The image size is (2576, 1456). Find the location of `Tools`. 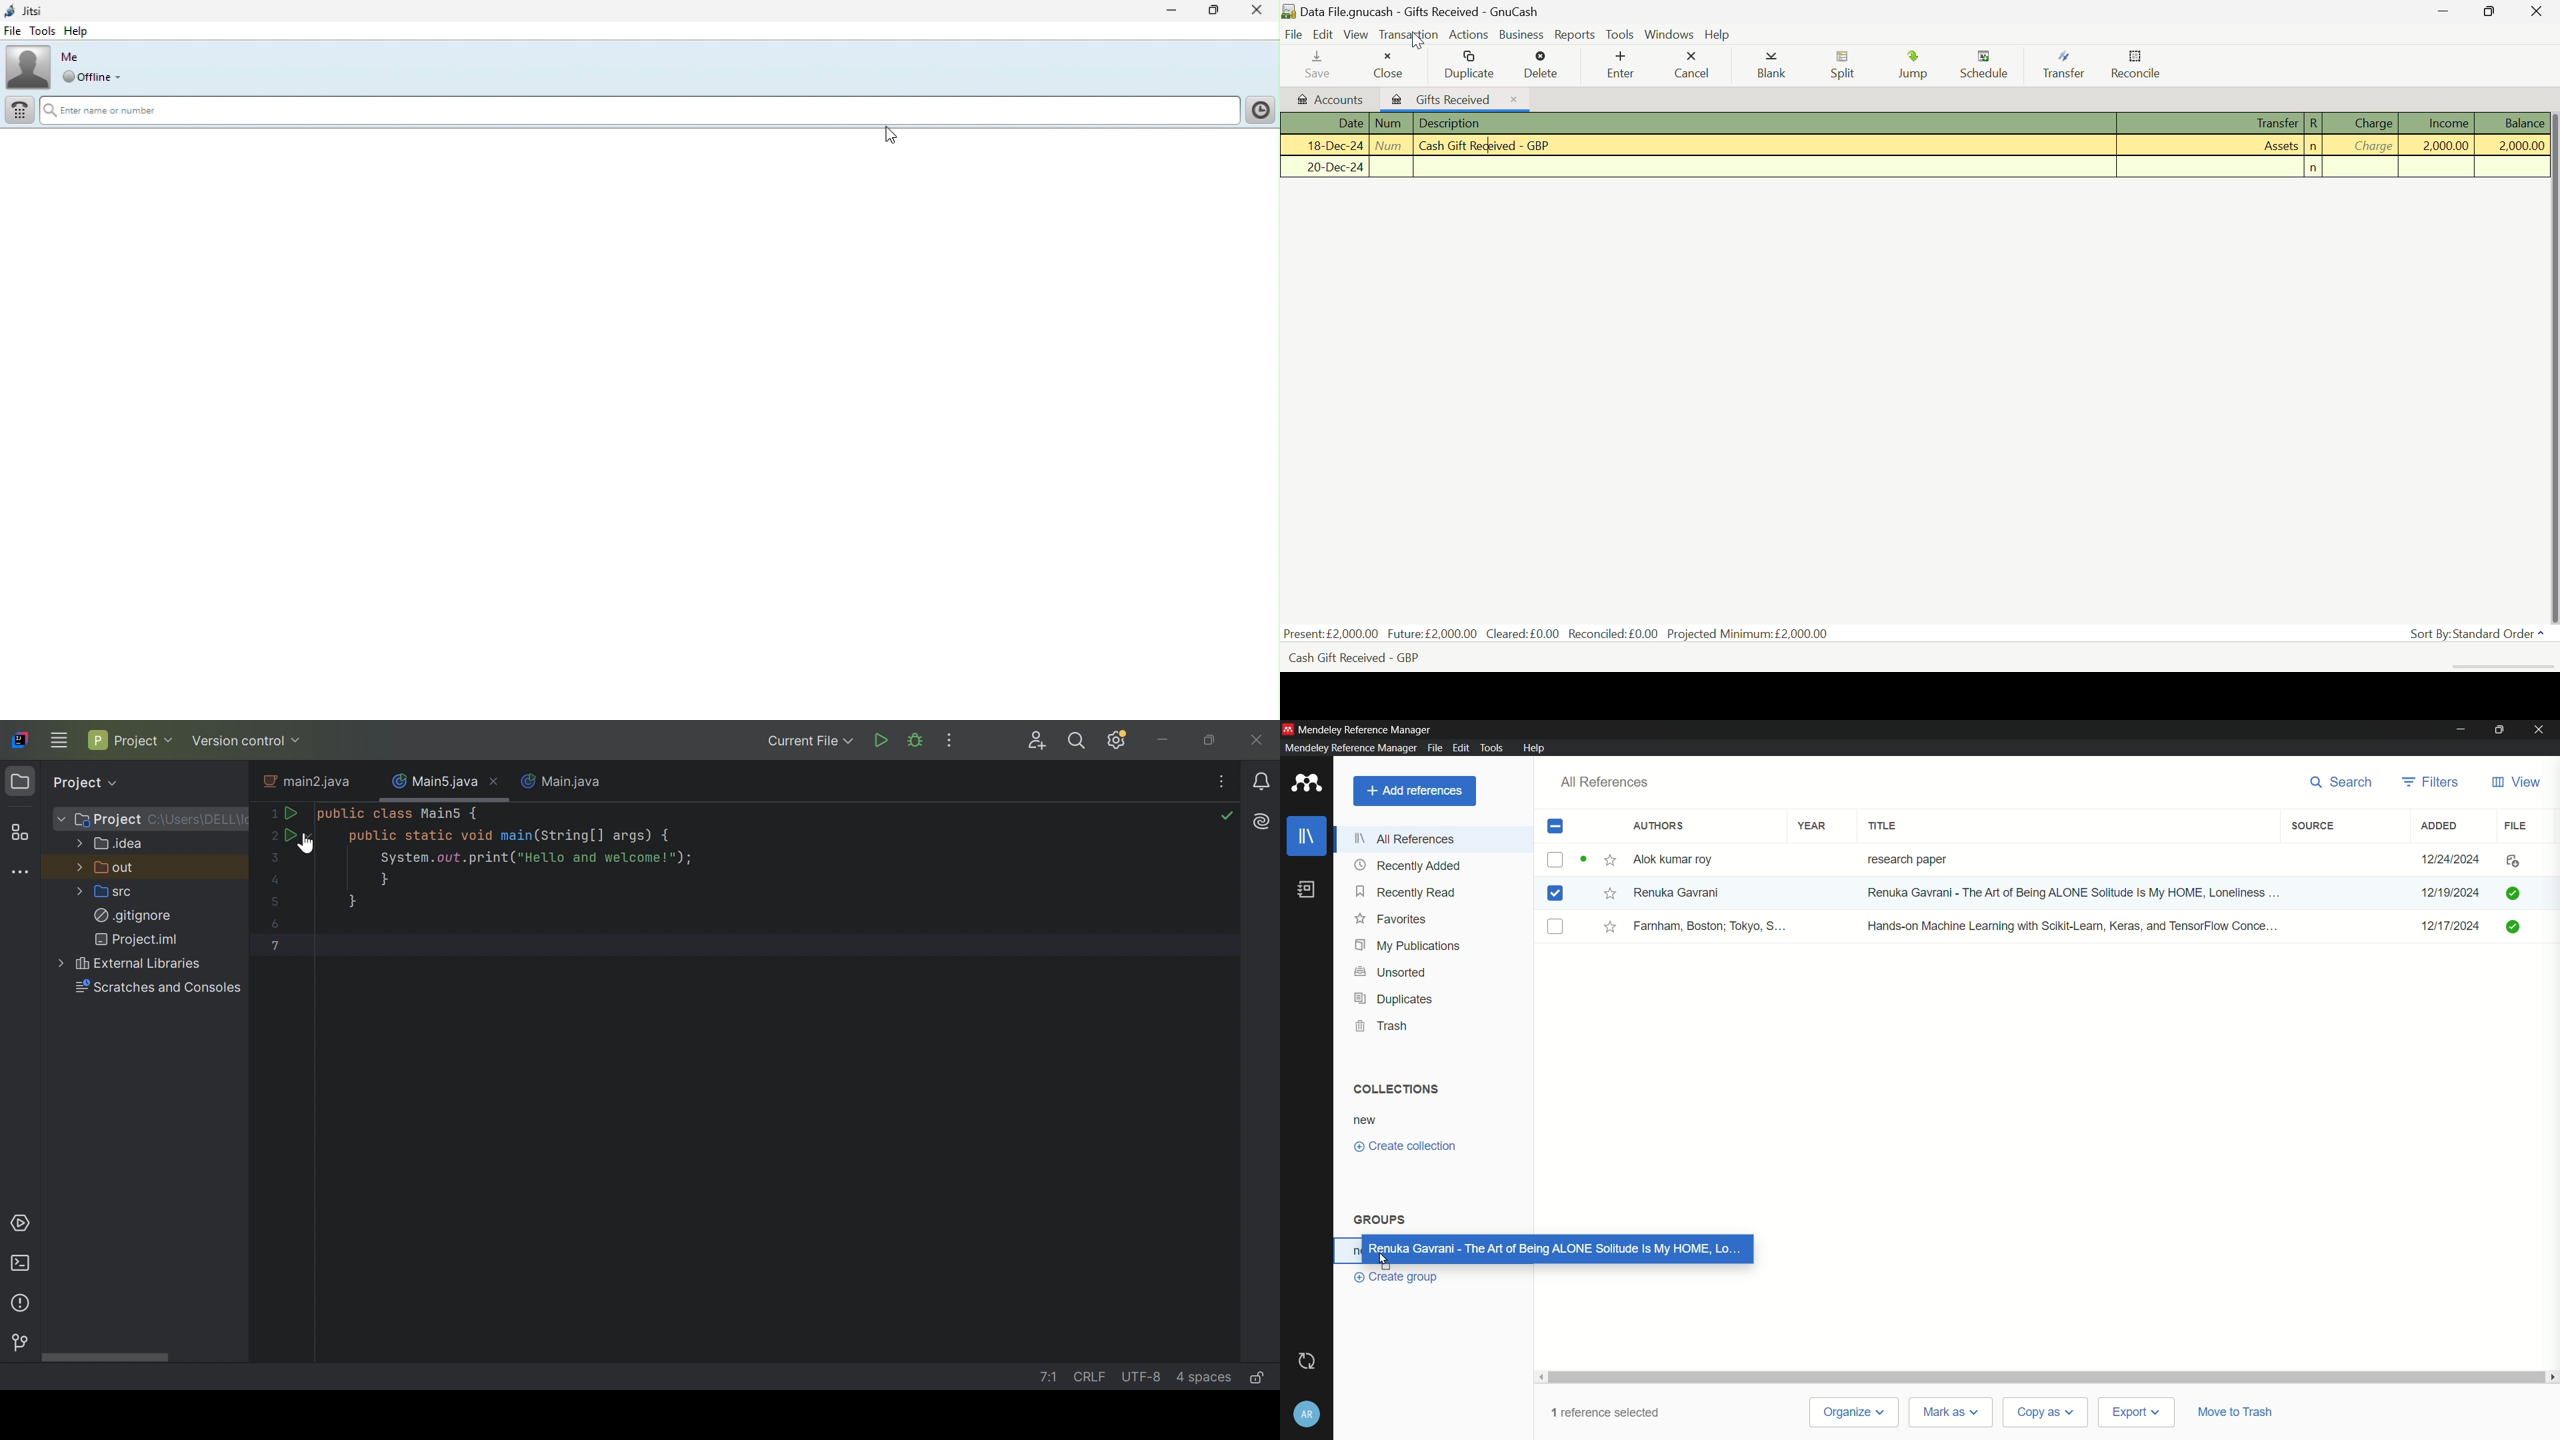

Tools is located at coordinates (42, 31).